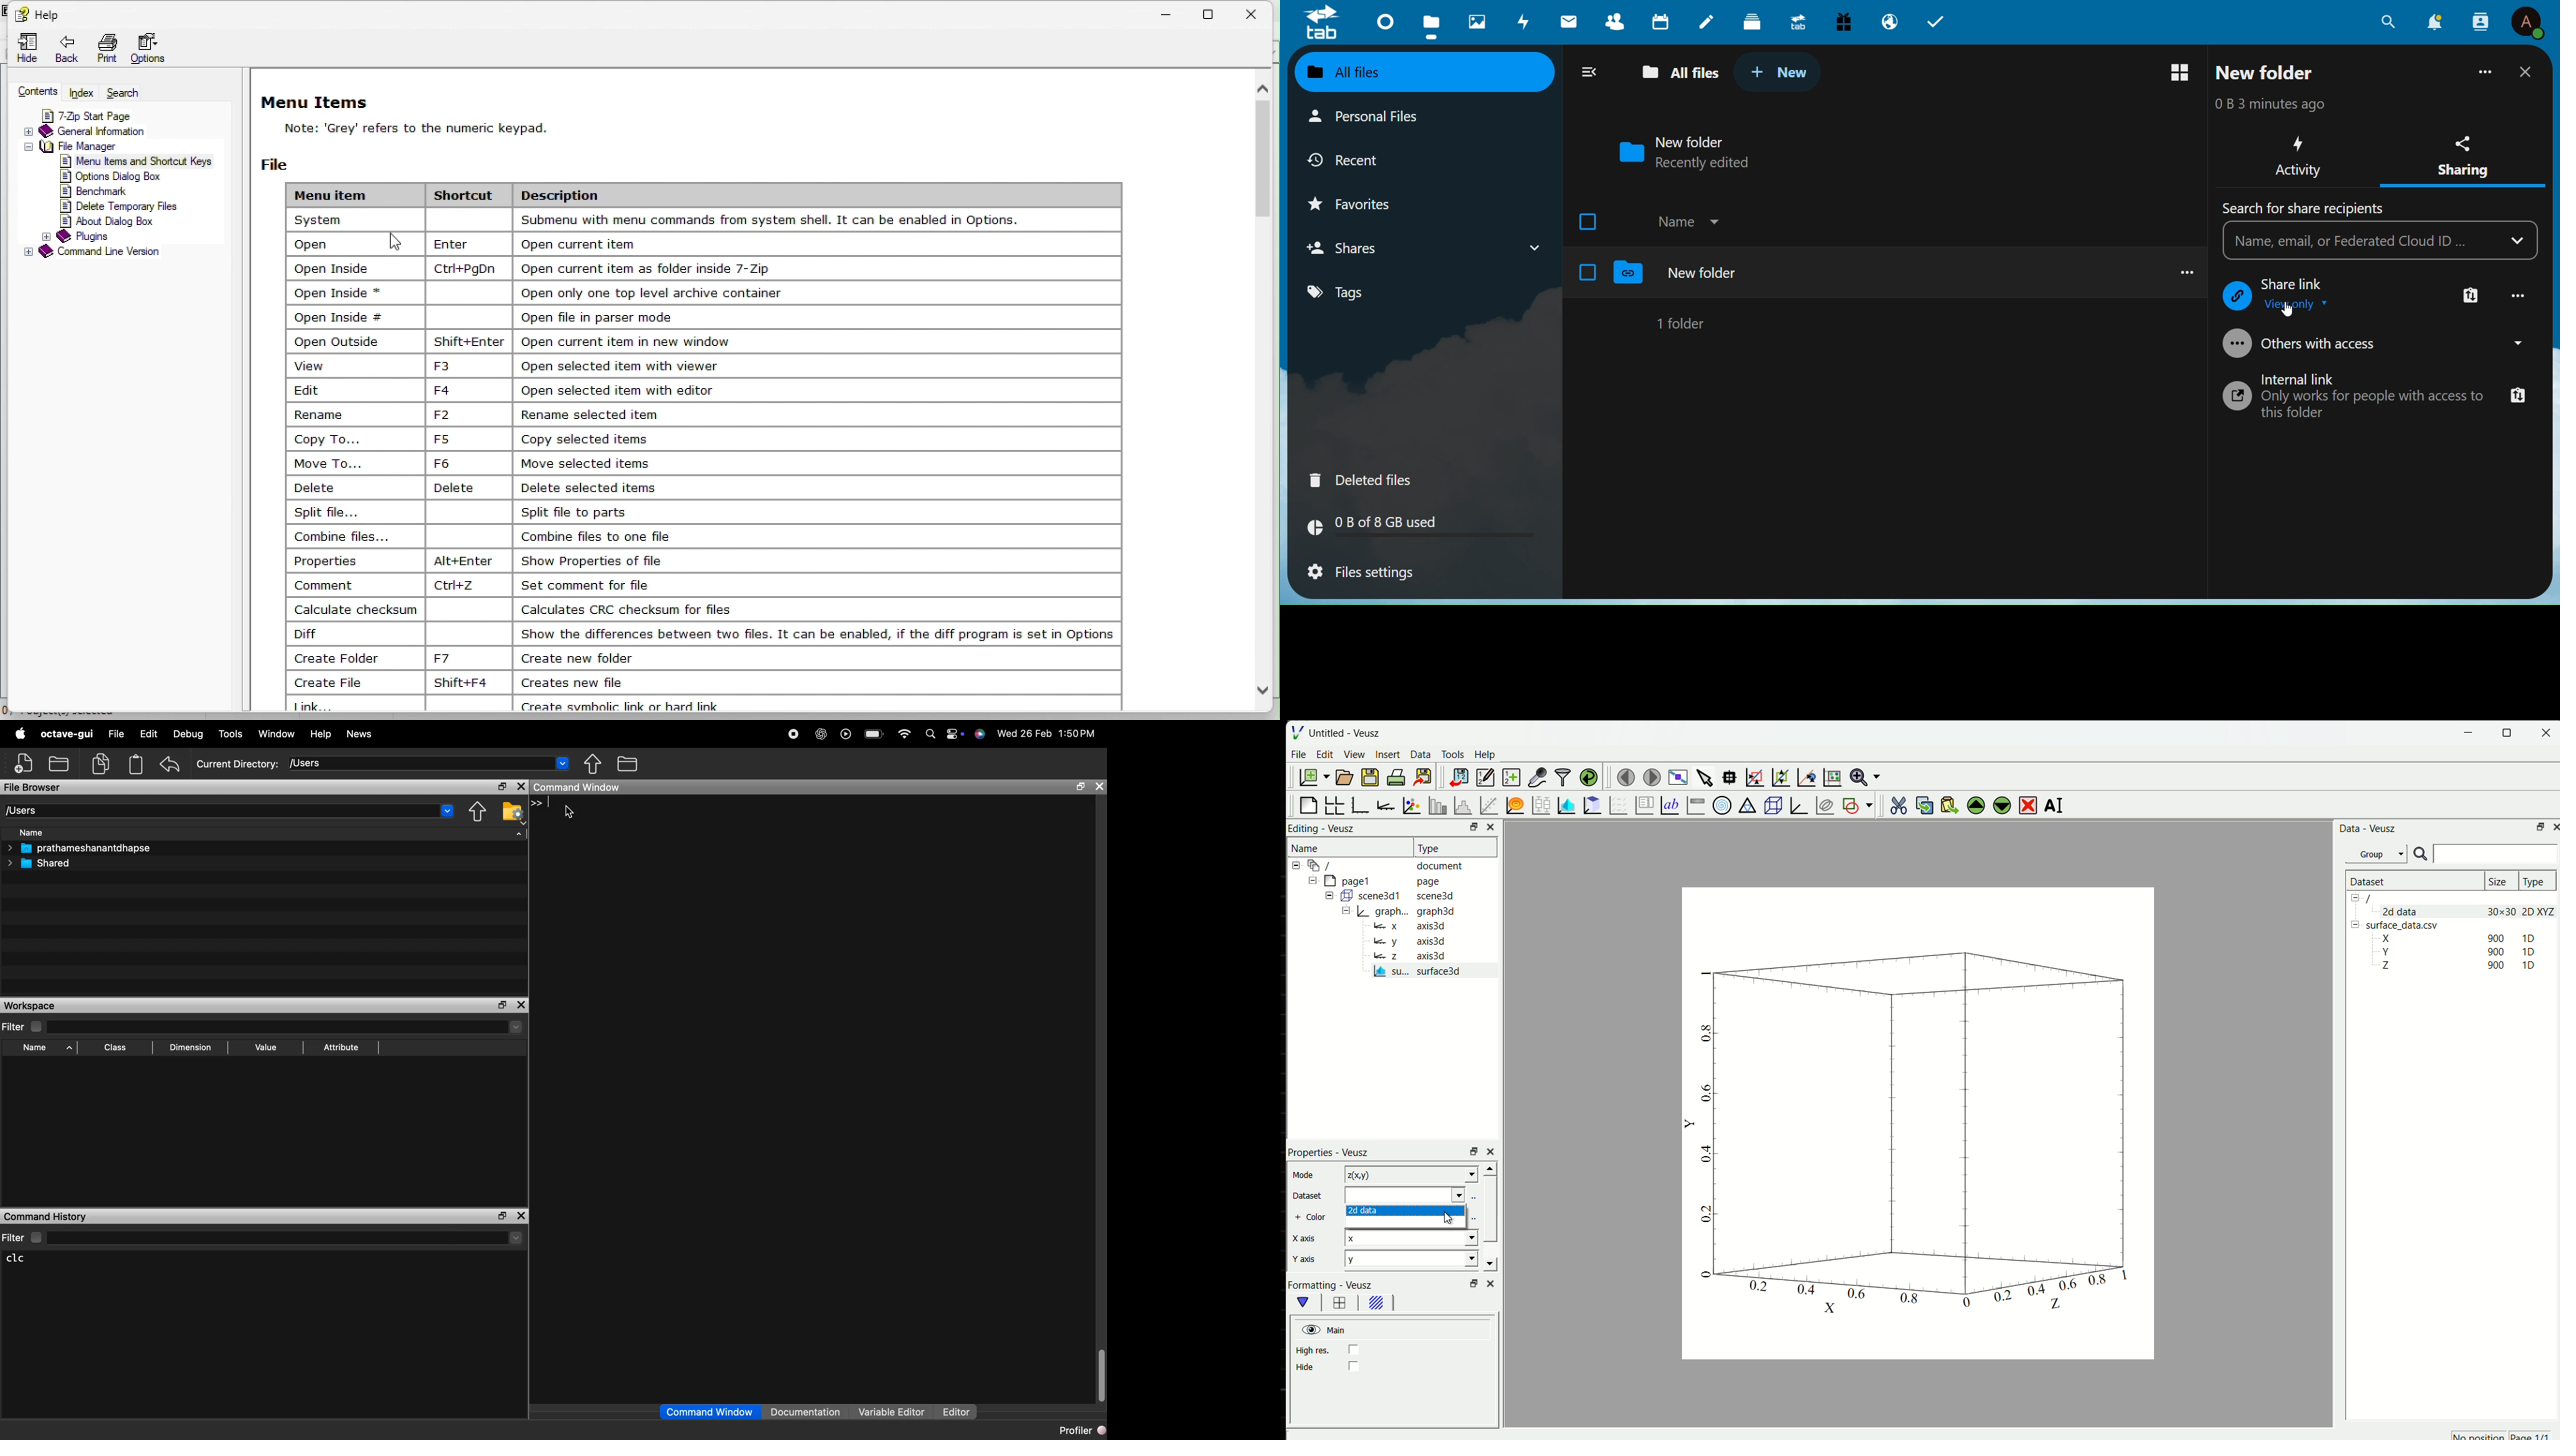 The width and height of the screenshot is (2576, 1456). I want to click on Mail, so click(1569, 21).